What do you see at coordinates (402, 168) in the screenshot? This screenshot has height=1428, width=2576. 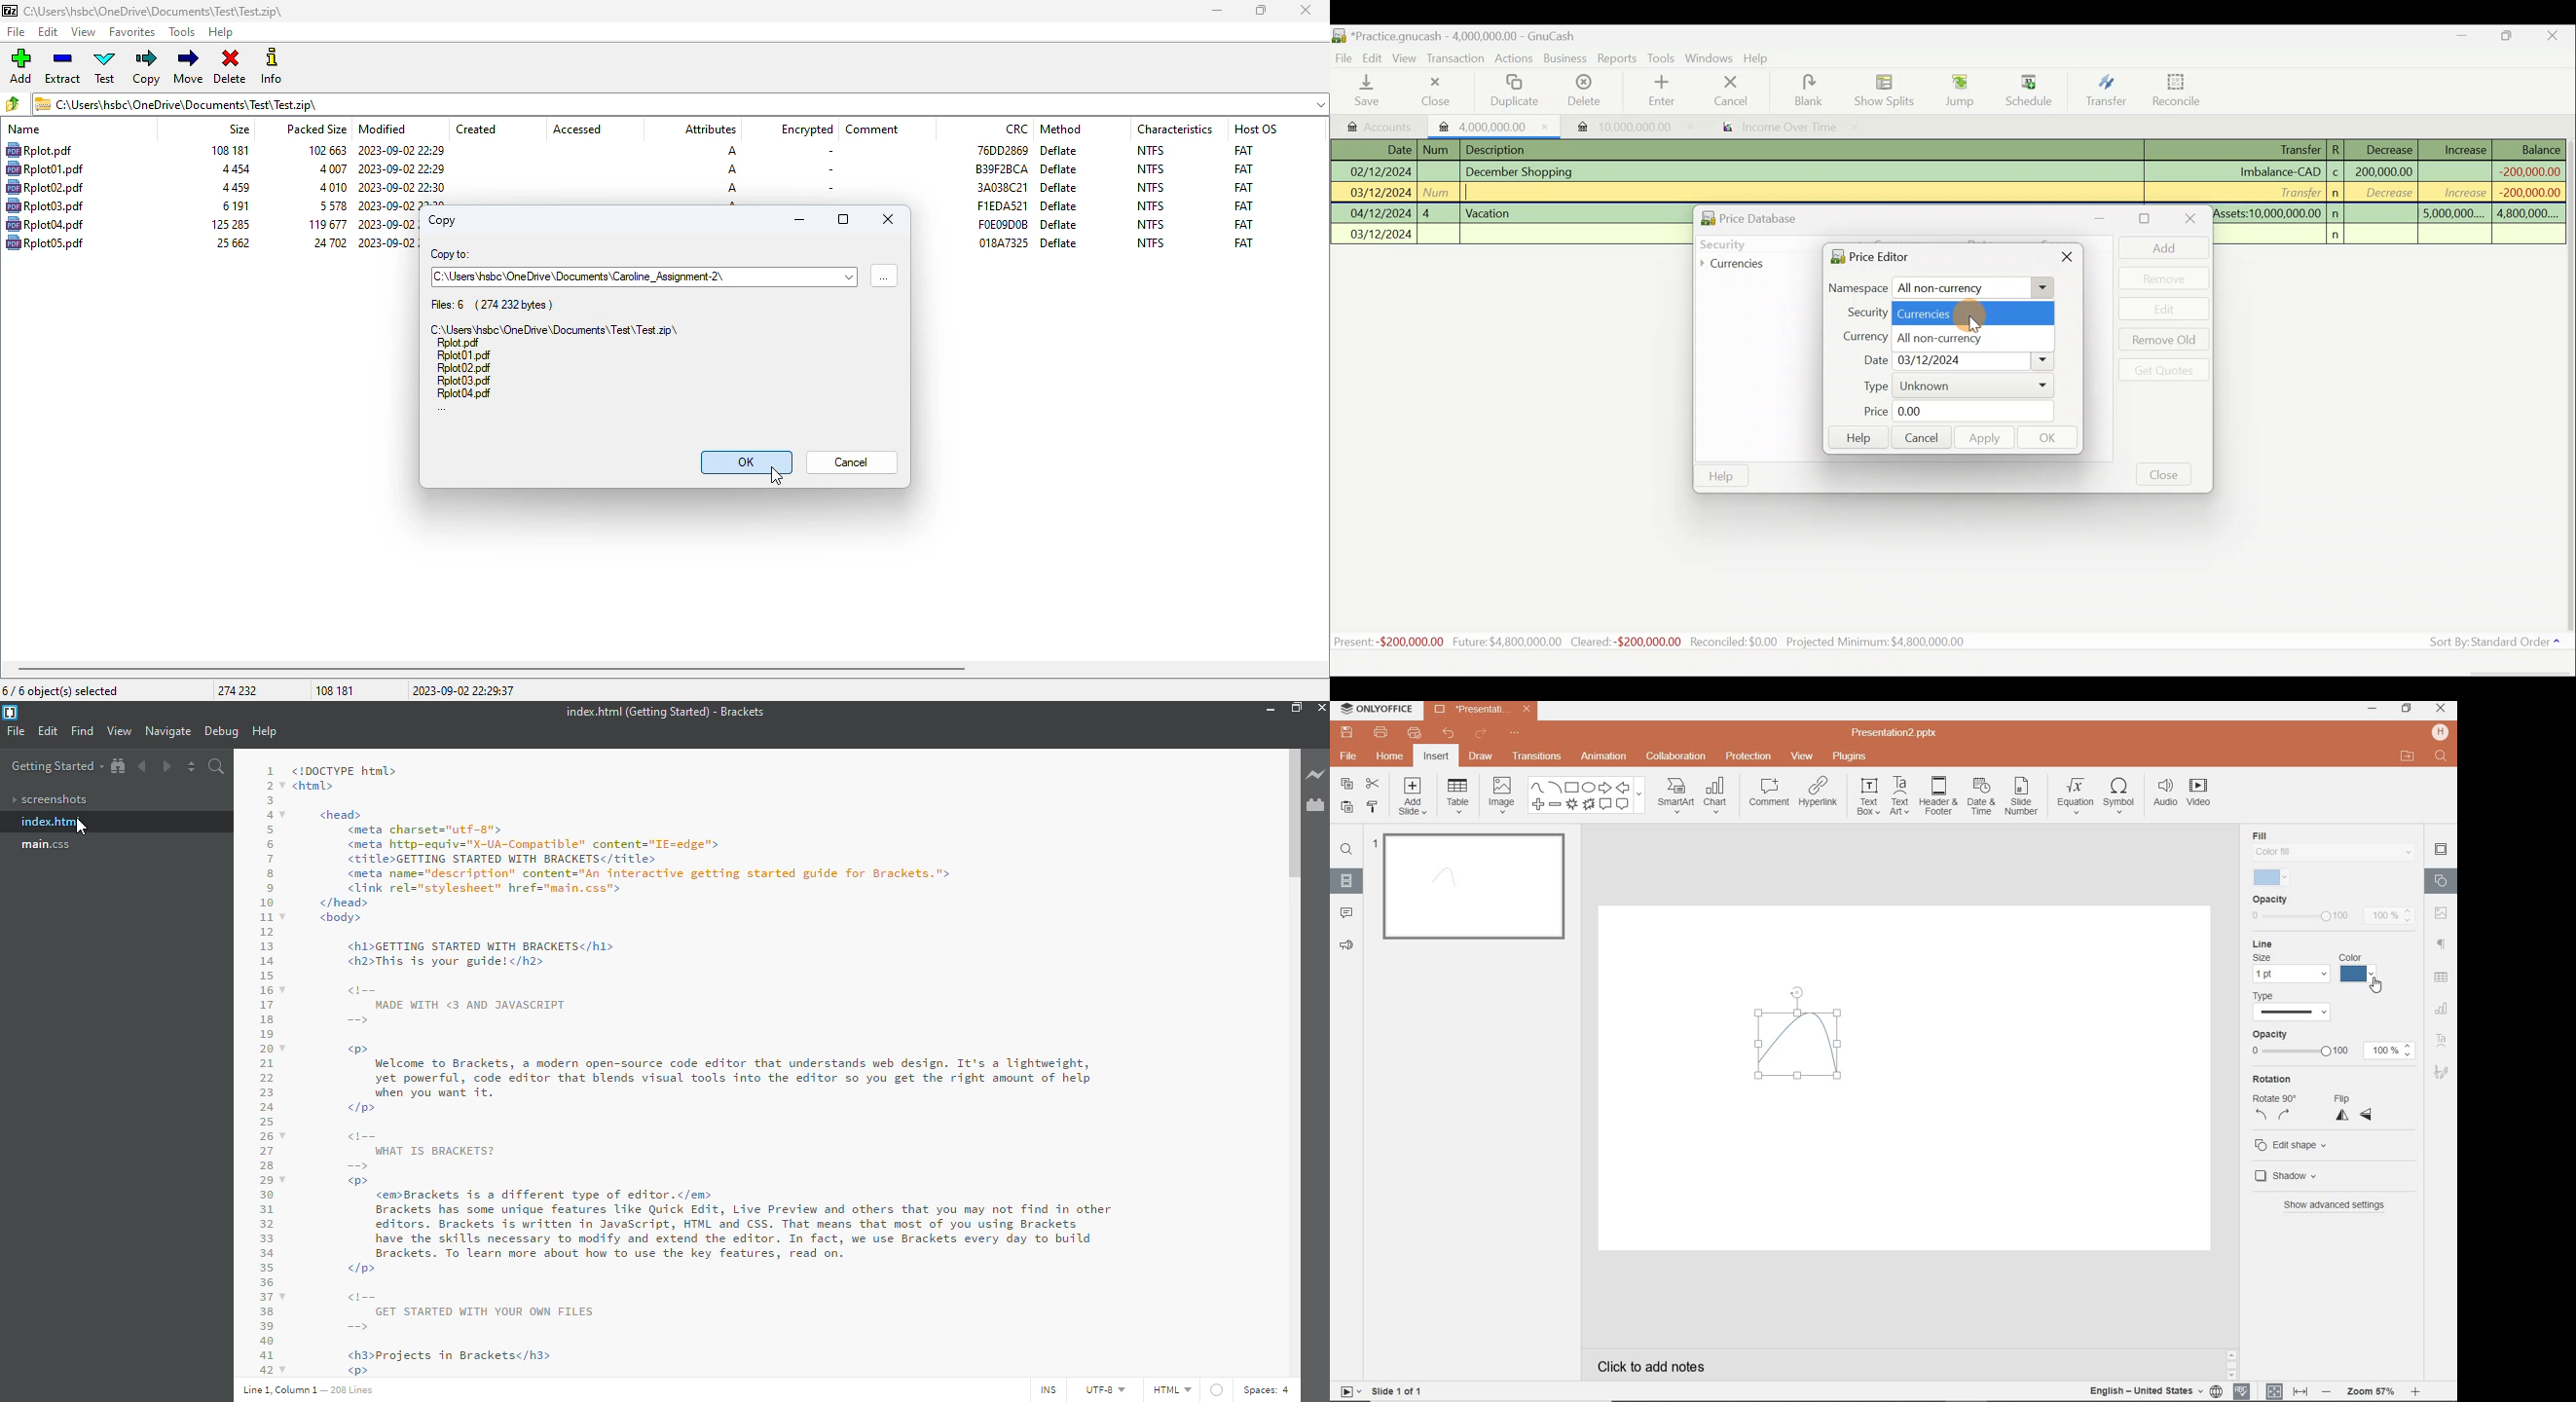 I see `modified date & time` at bounding box center [402, 168].